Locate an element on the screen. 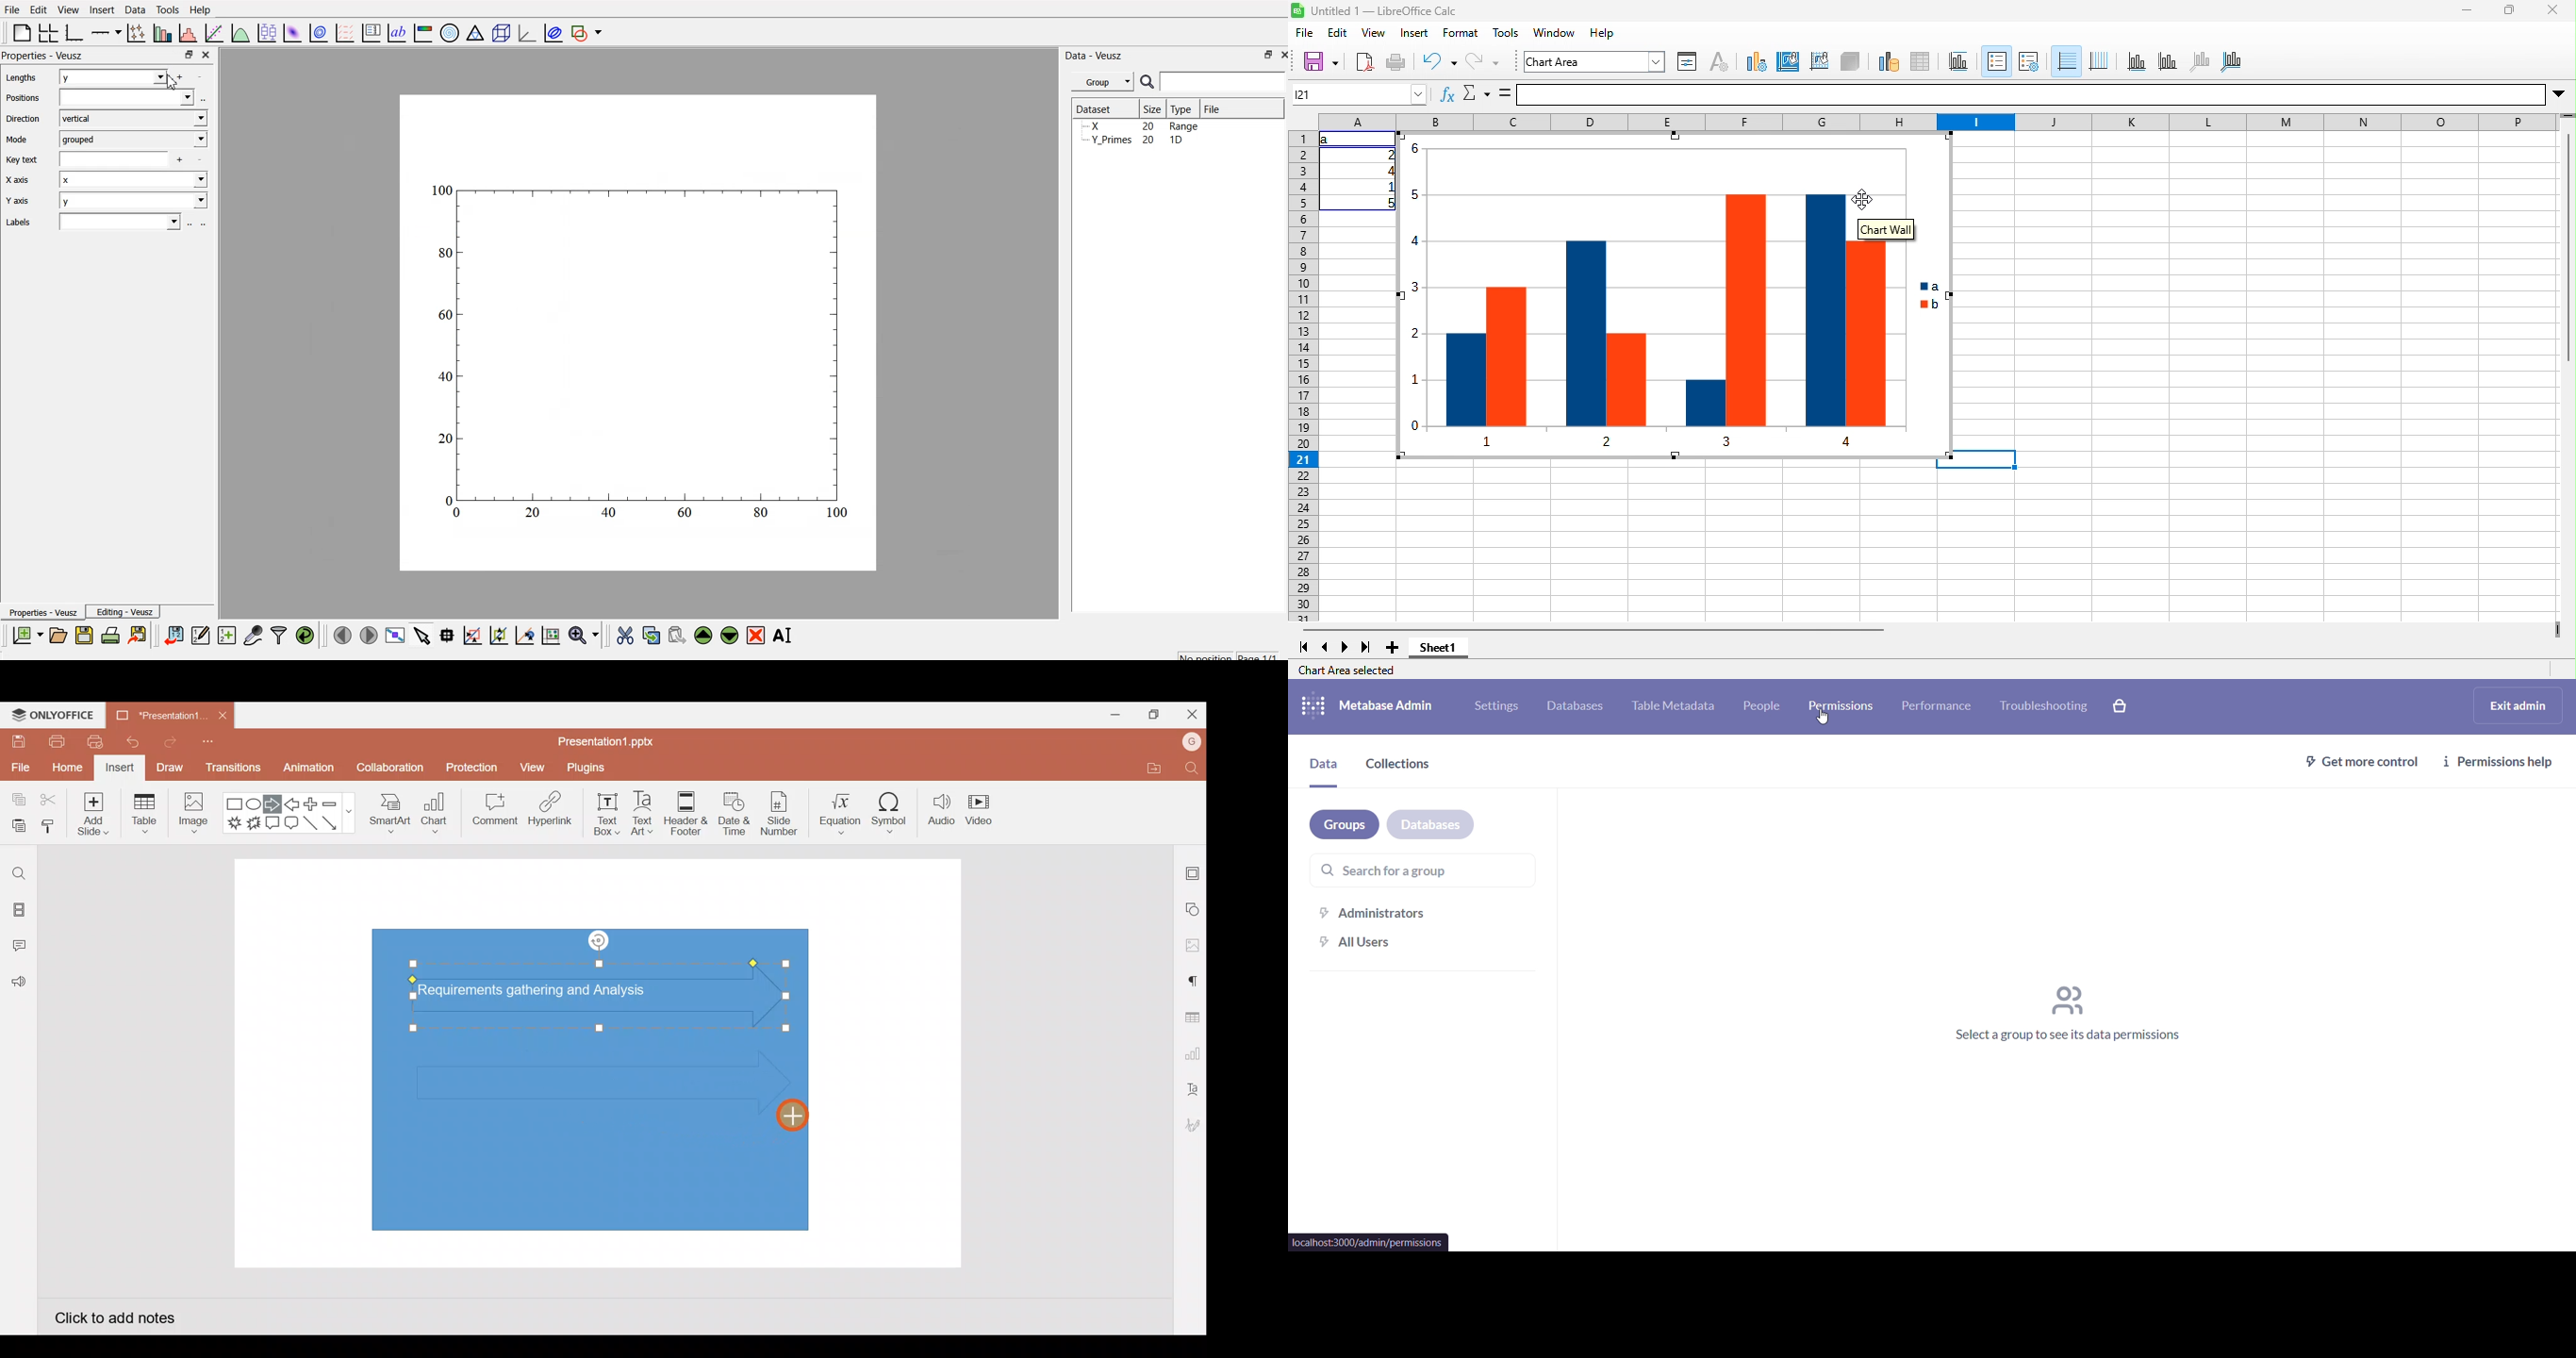 The width and height of the screenshot is (2576, 1372). print document is located at coordinates (112, 637).